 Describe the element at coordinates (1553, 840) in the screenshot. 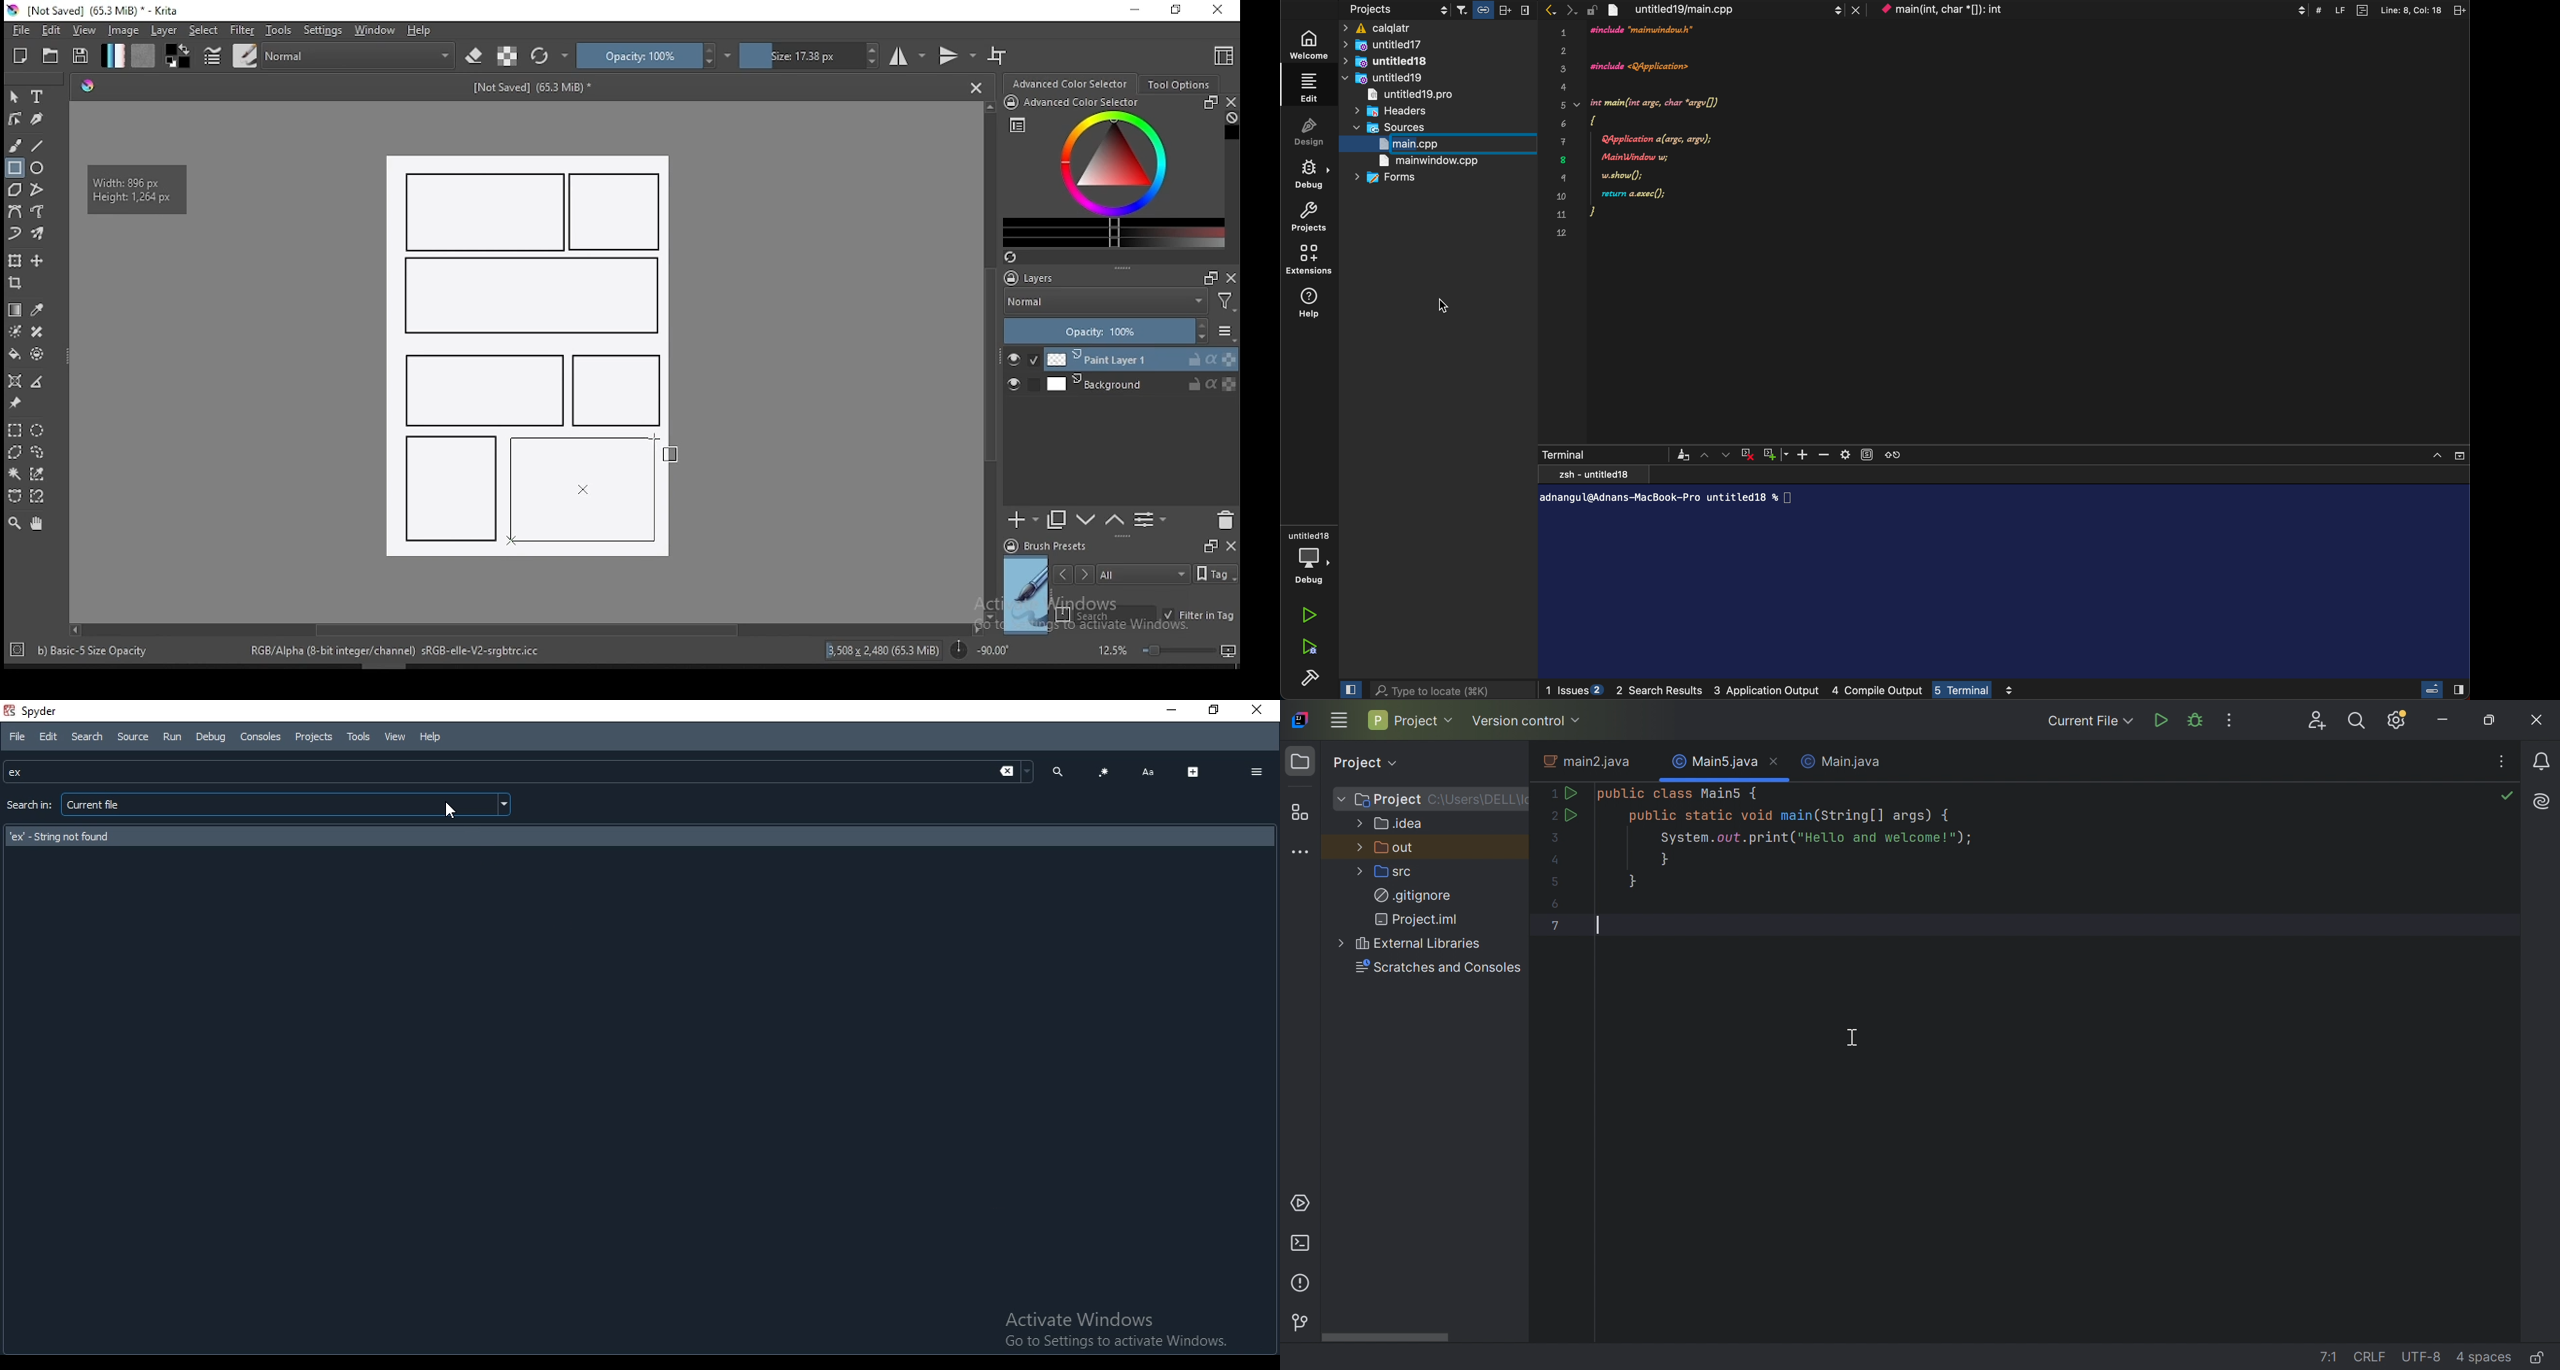

I see `` at that location.